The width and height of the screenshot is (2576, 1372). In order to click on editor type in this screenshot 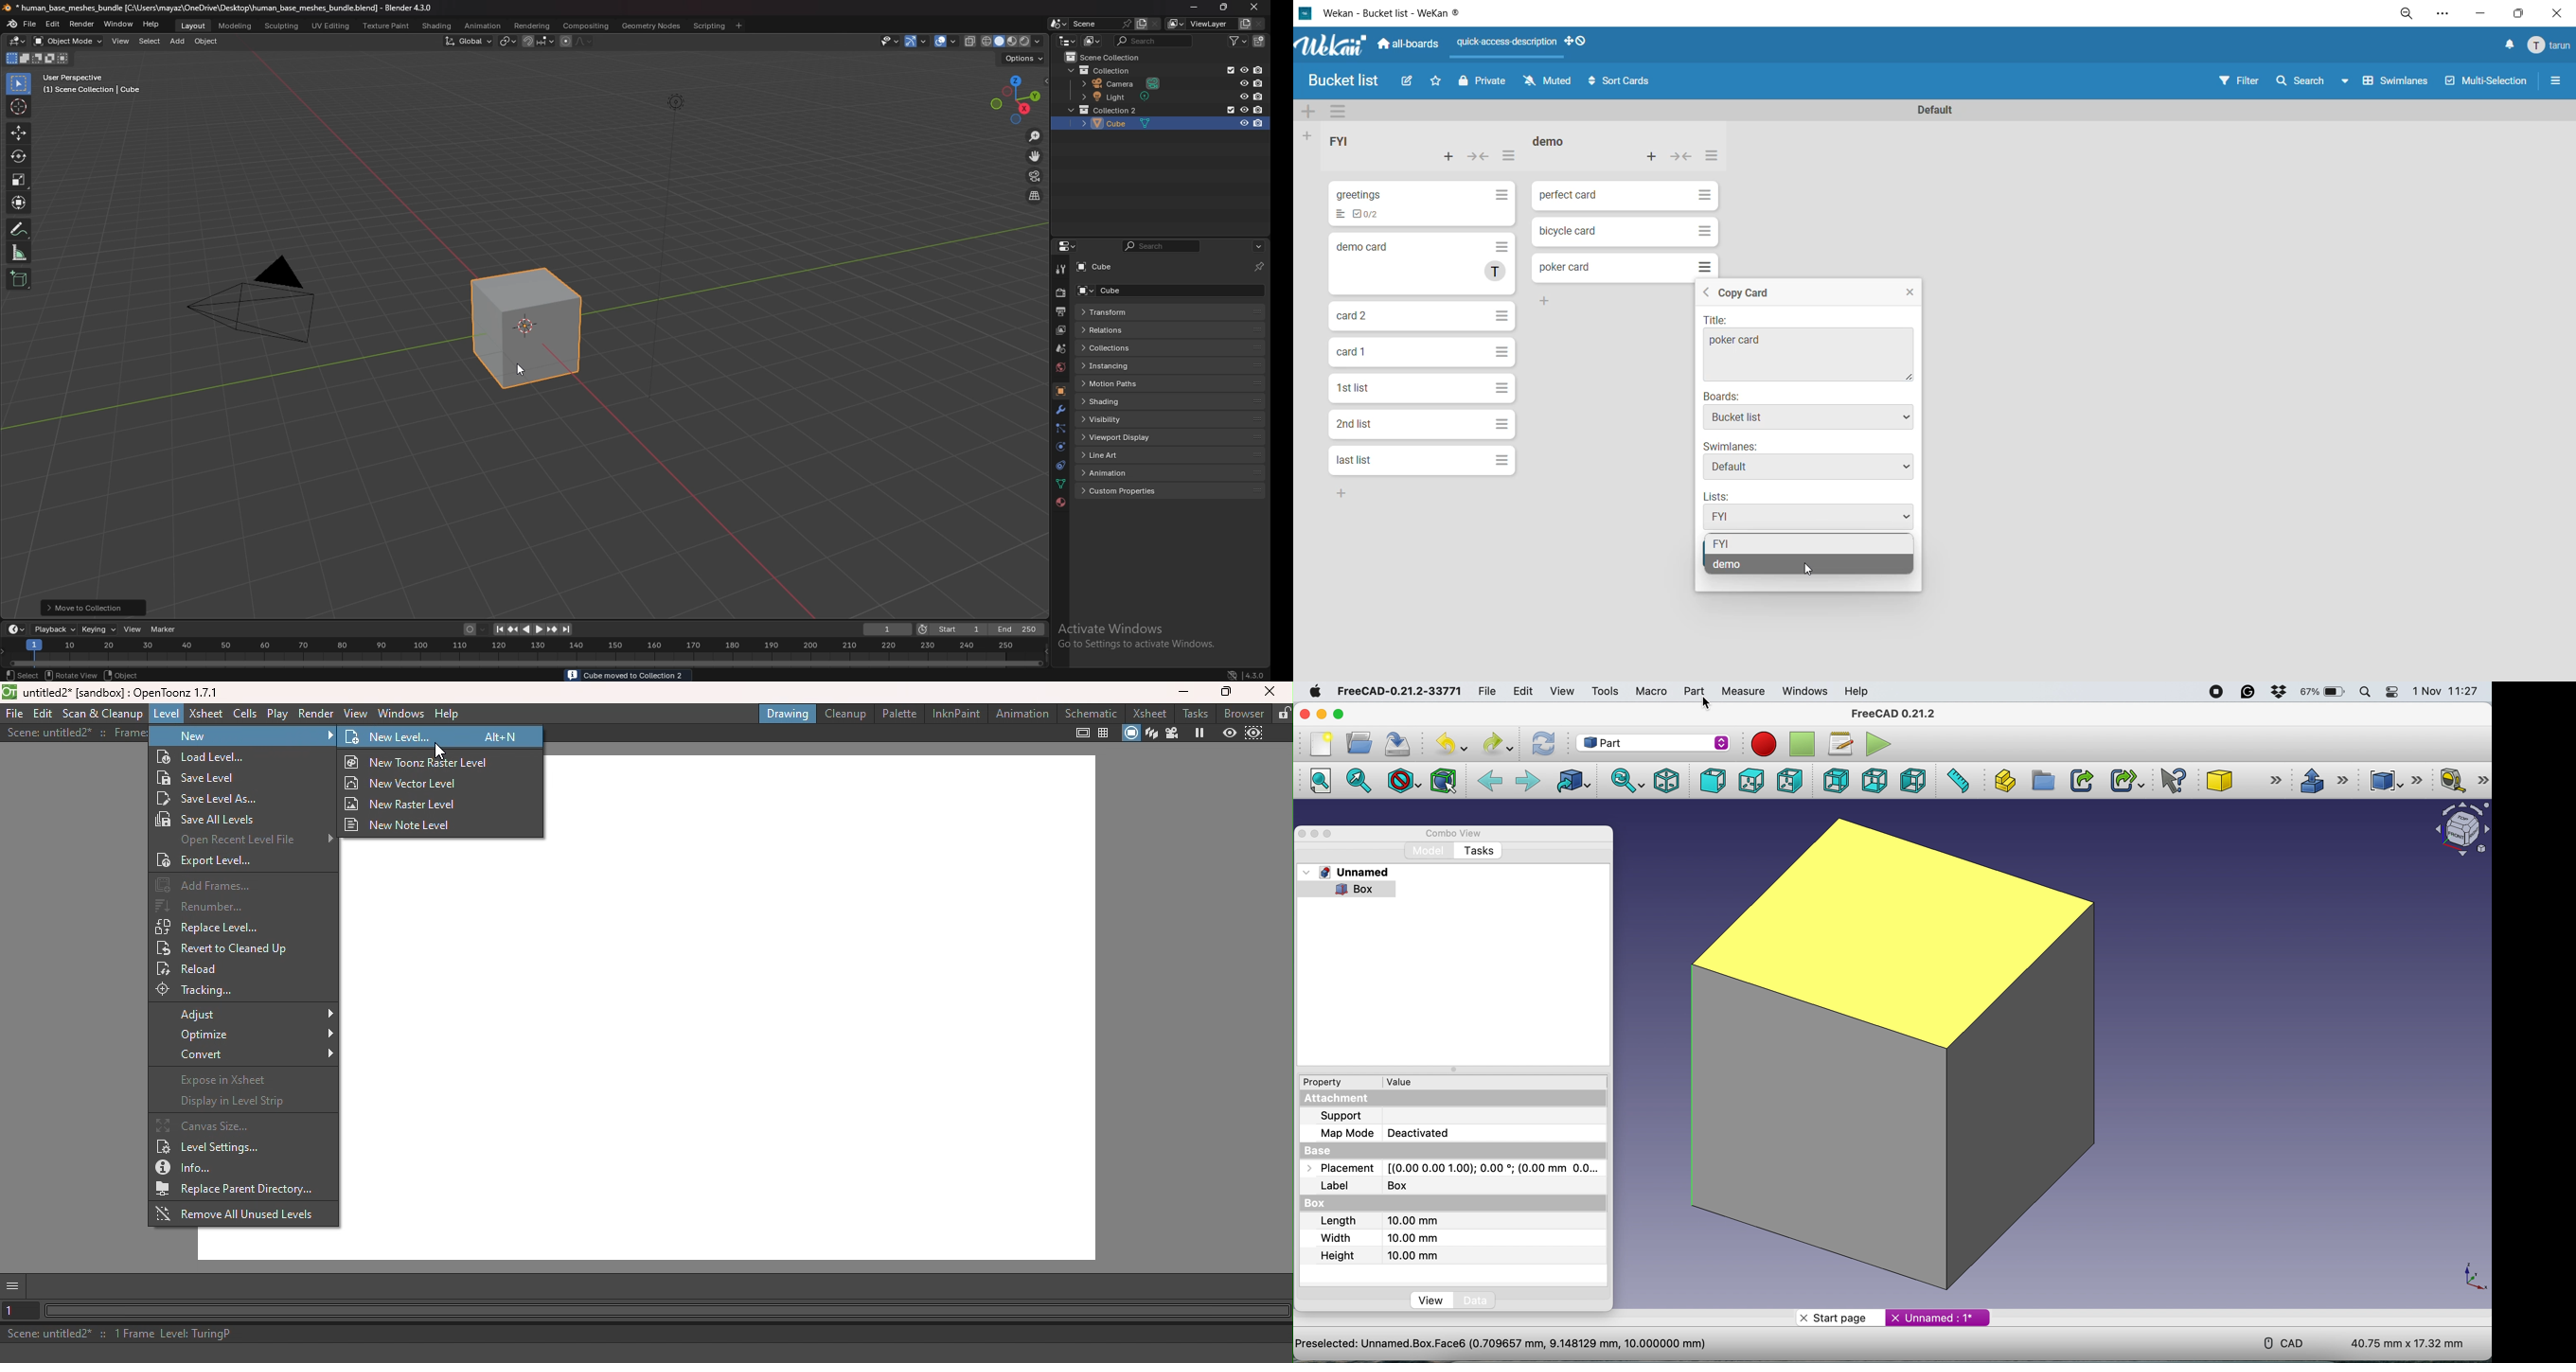, I will do `click(1067, 40)`.